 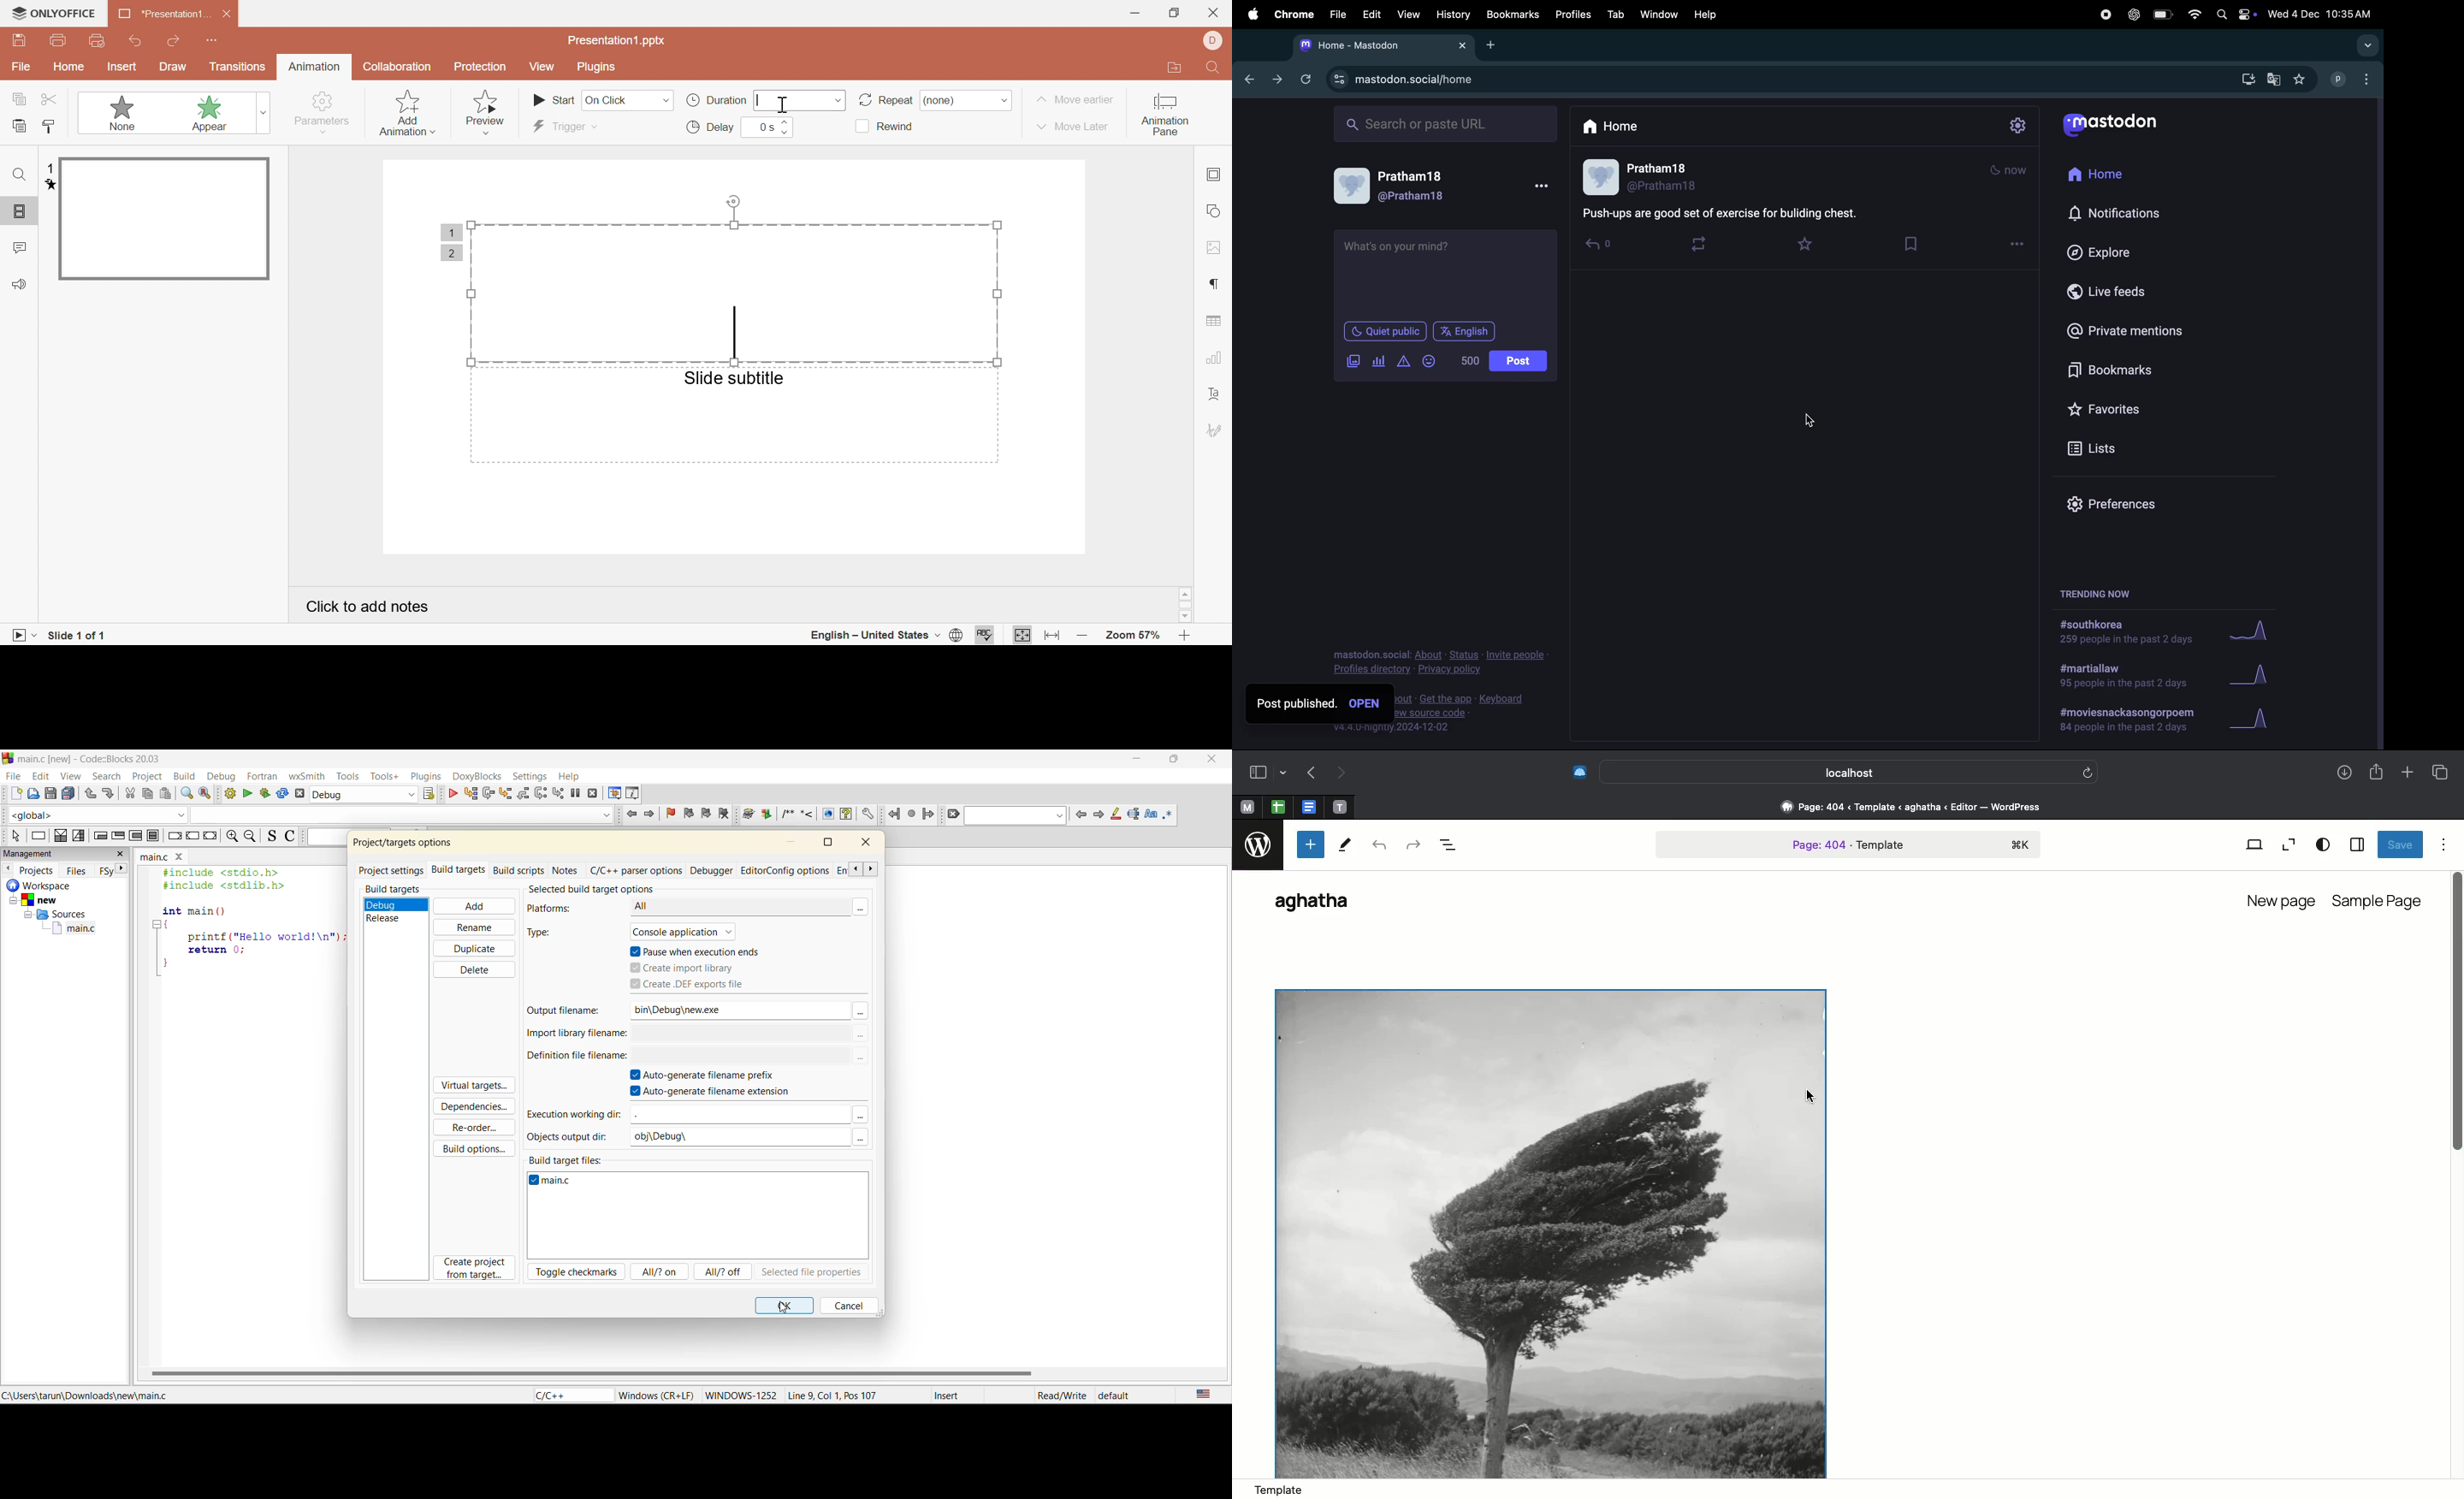 What do you see at coordinates (1723, 212) in the screenshot?
I see `text ` at bounding box center [1723, 212].